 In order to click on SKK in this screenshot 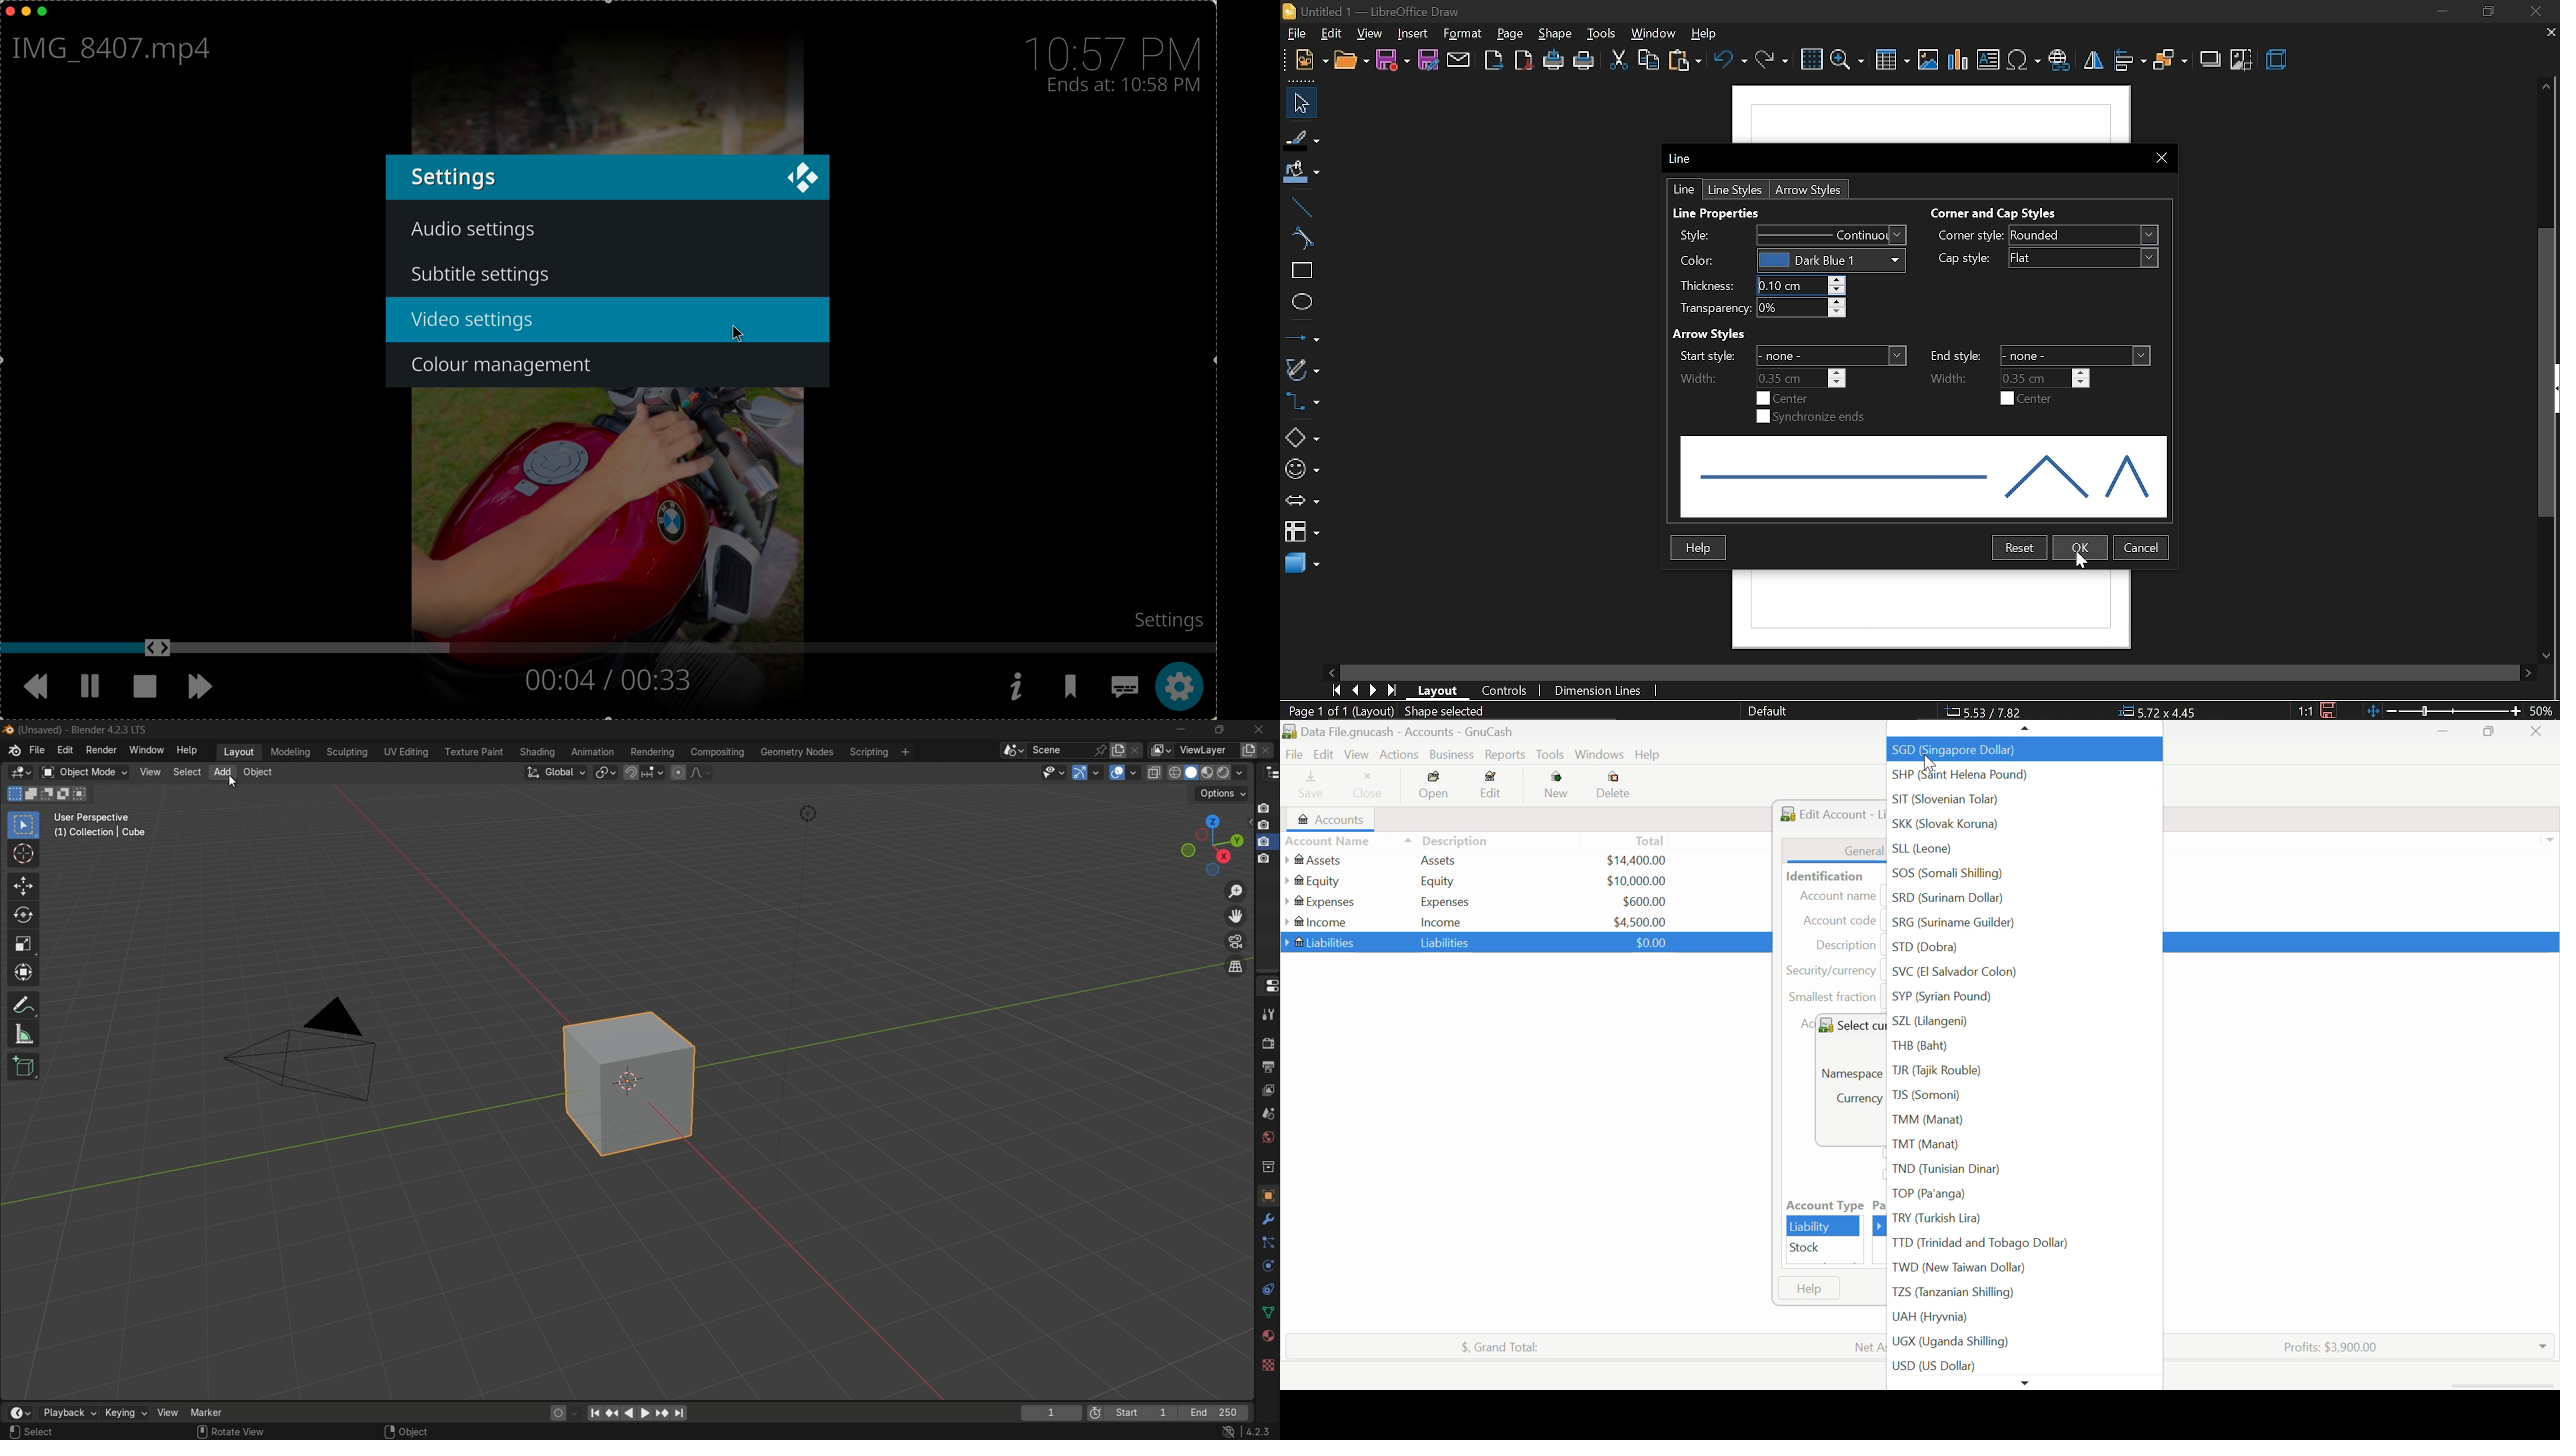, I will do `click(2023, 829)`.